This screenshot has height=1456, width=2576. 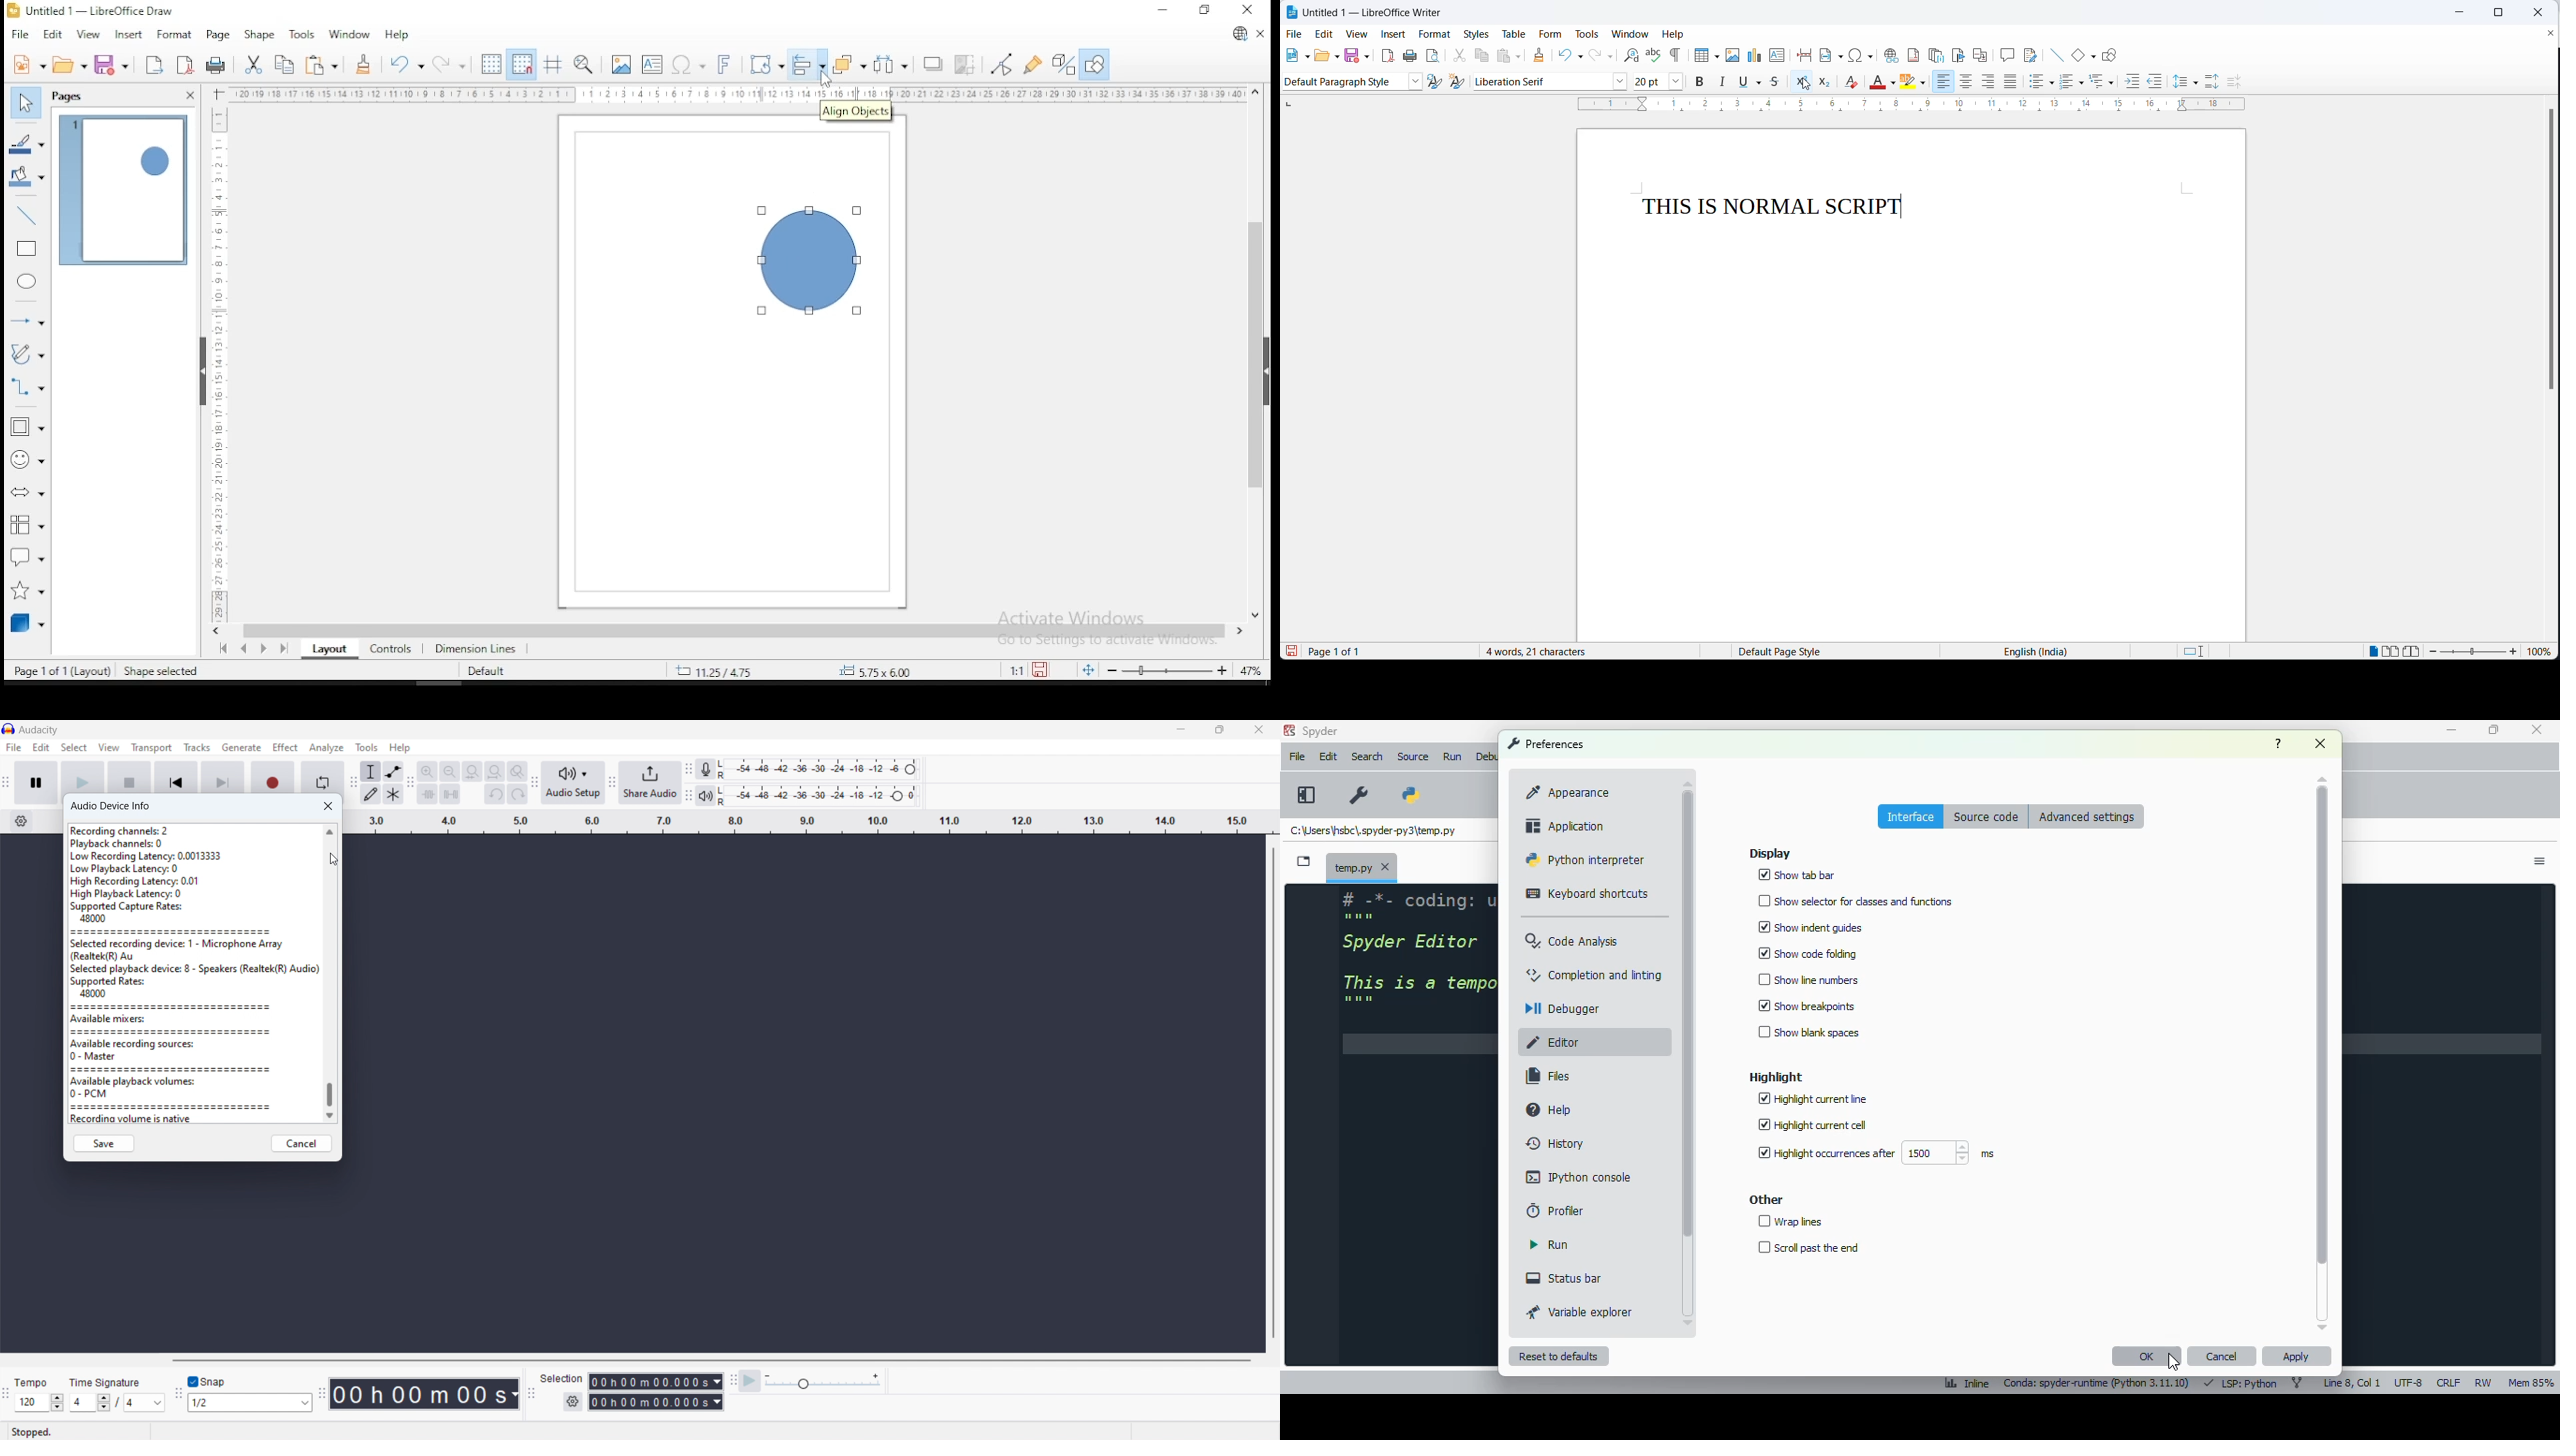 What do you see at coordinates (27, 622) in the screenshot?
I see `3D objects` at bounding box center [27, 622].